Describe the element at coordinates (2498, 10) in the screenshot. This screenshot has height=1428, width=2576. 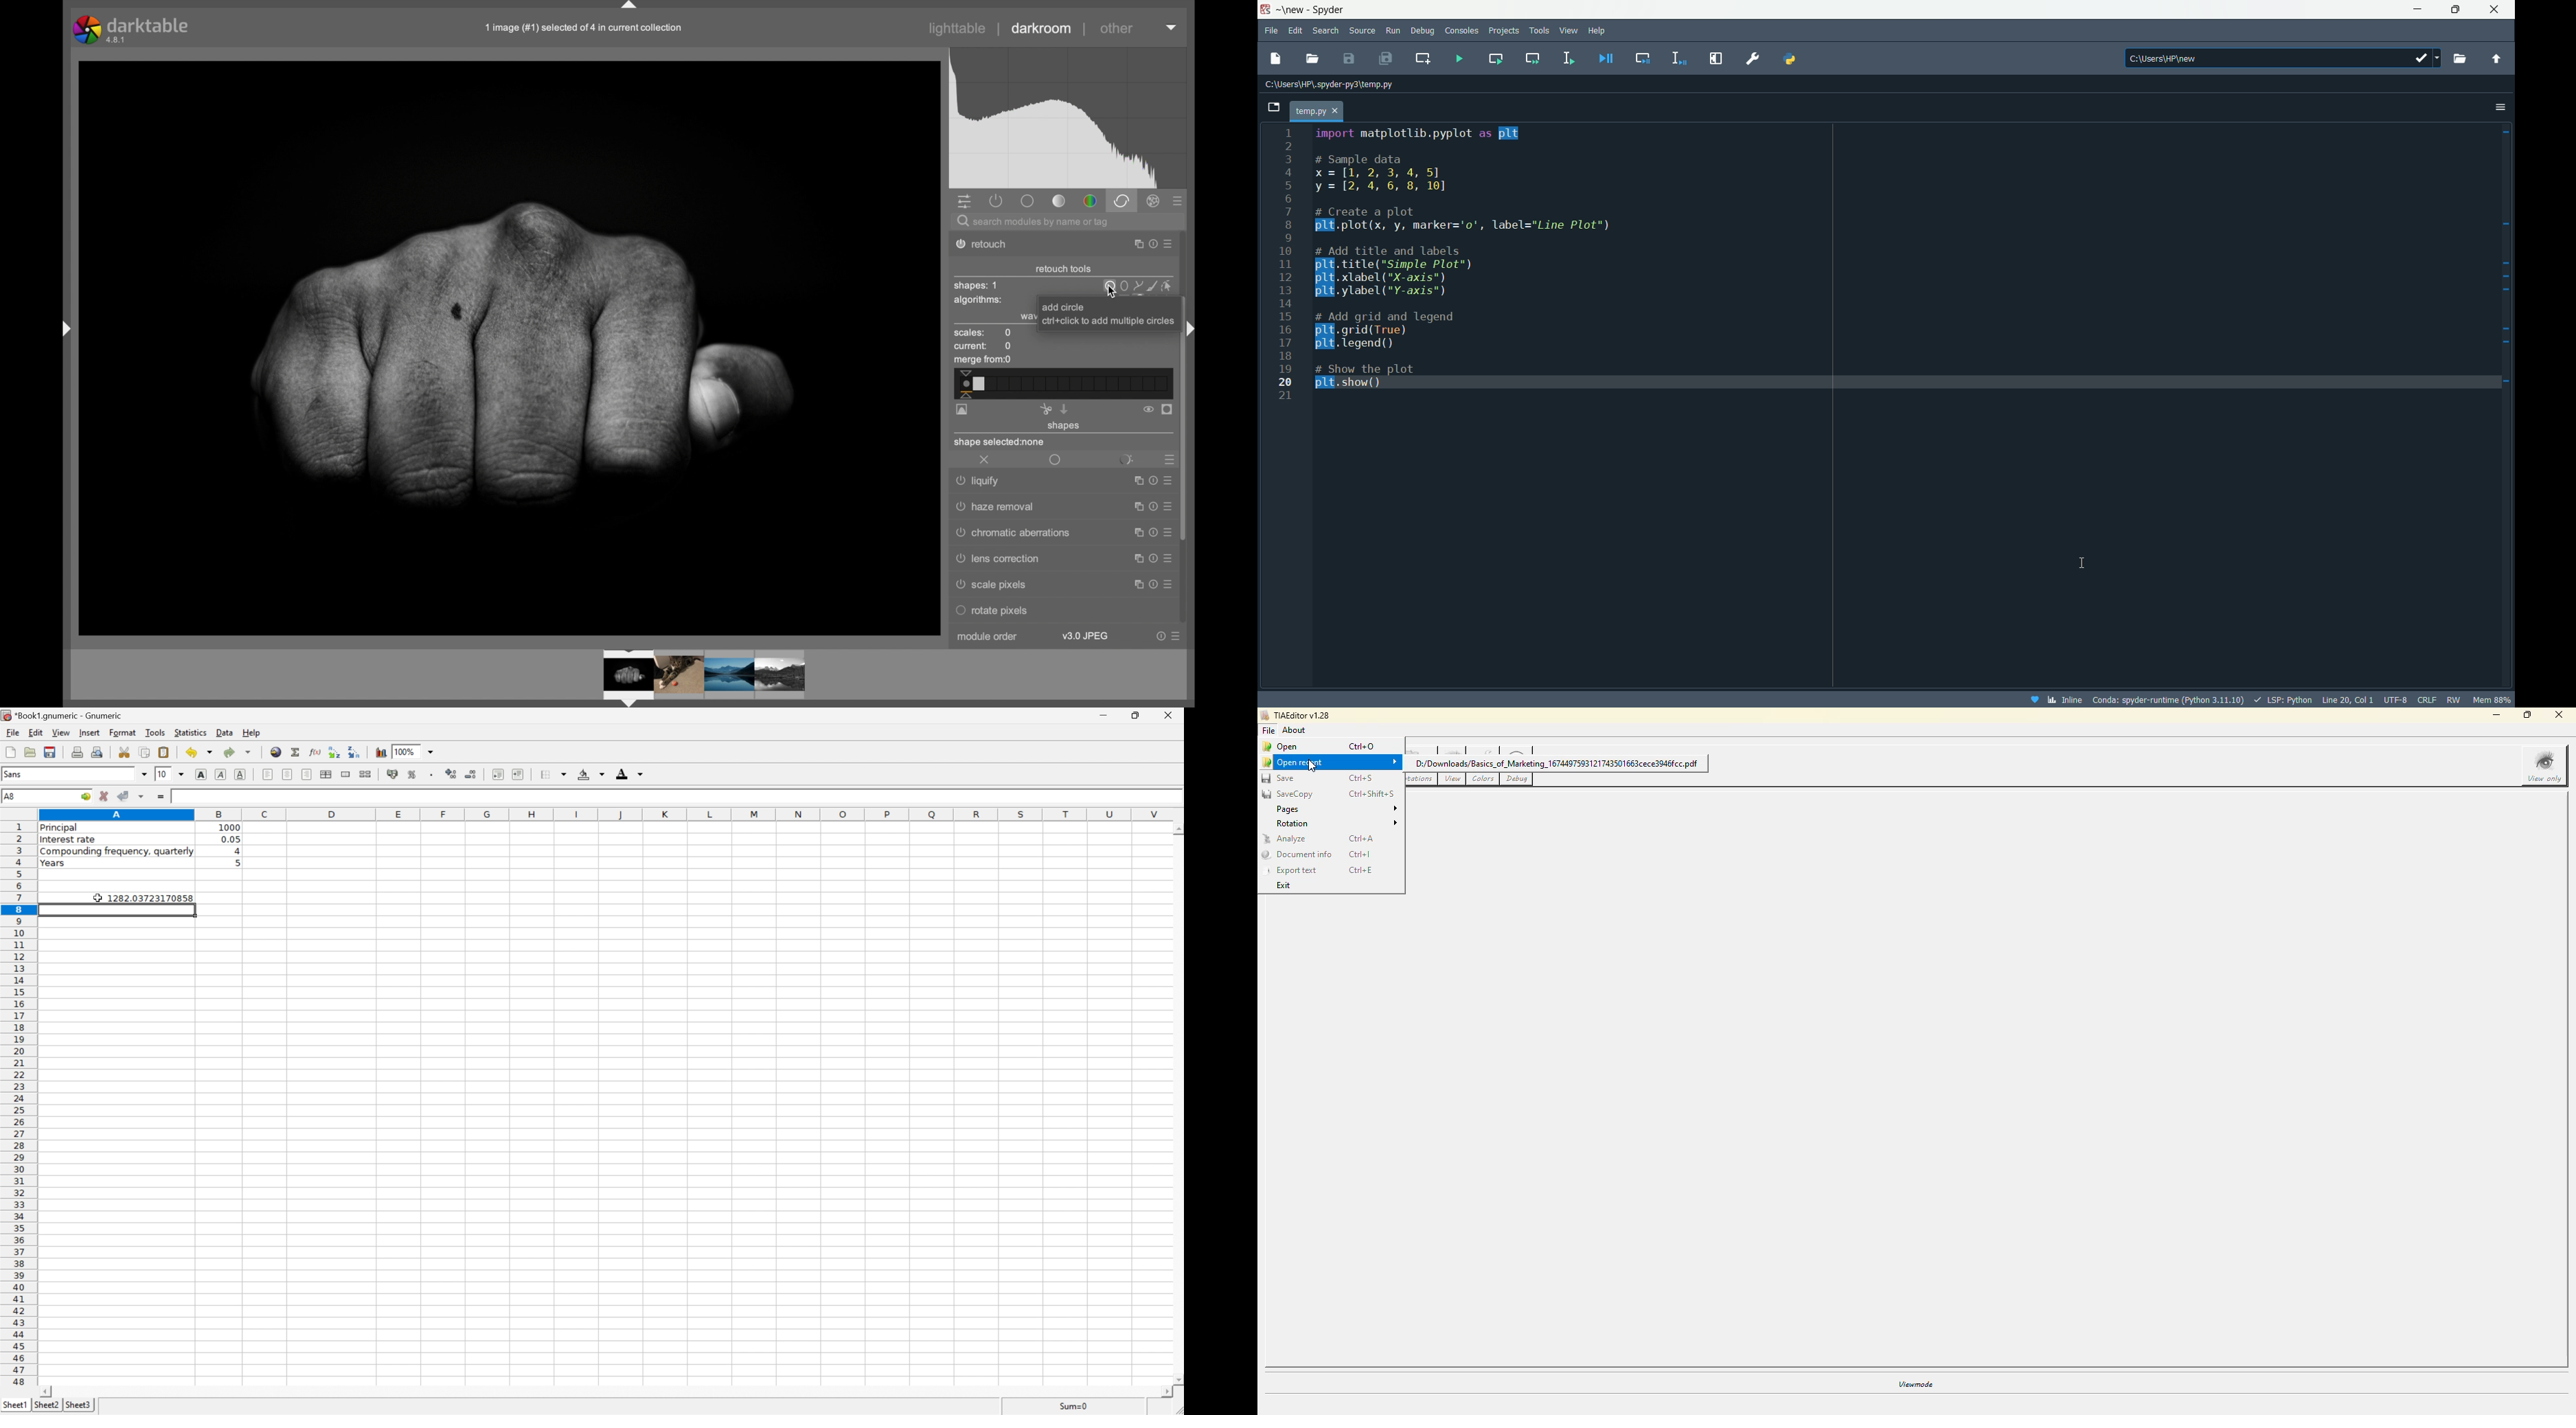
I see `close app` at that location.